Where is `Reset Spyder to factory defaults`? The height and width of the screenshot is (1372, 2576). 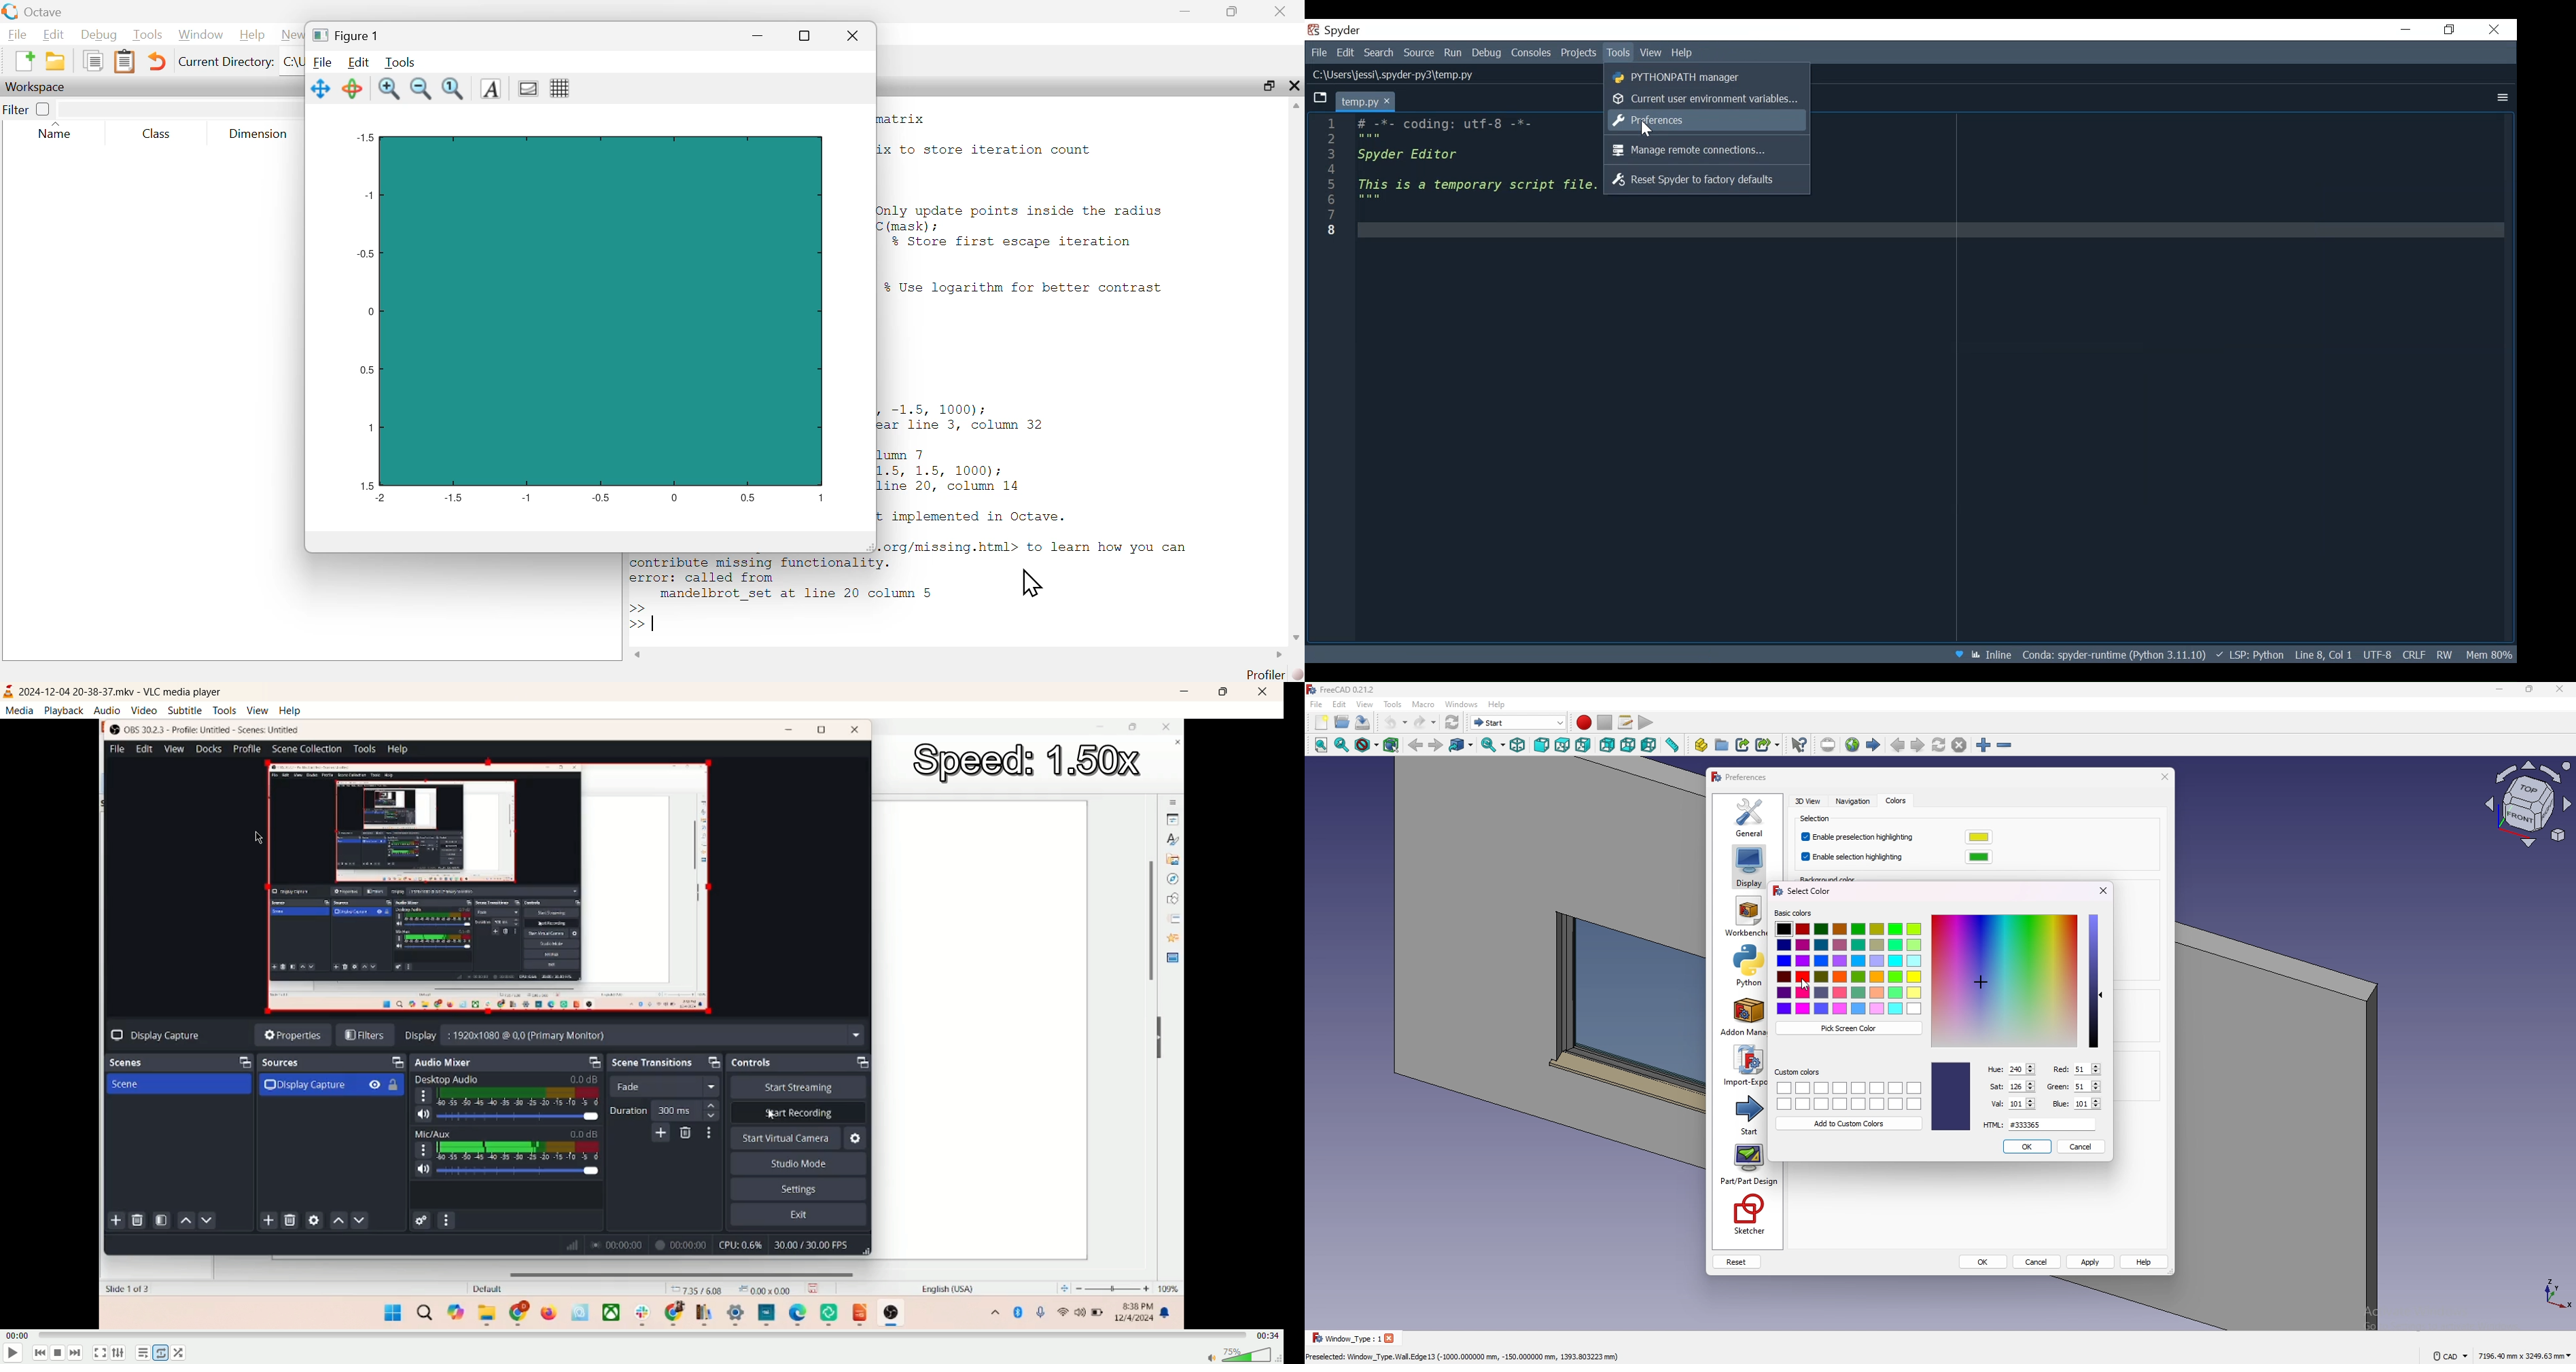
Reset Spyder to factory defaults is located at coordinates (1700, 179).